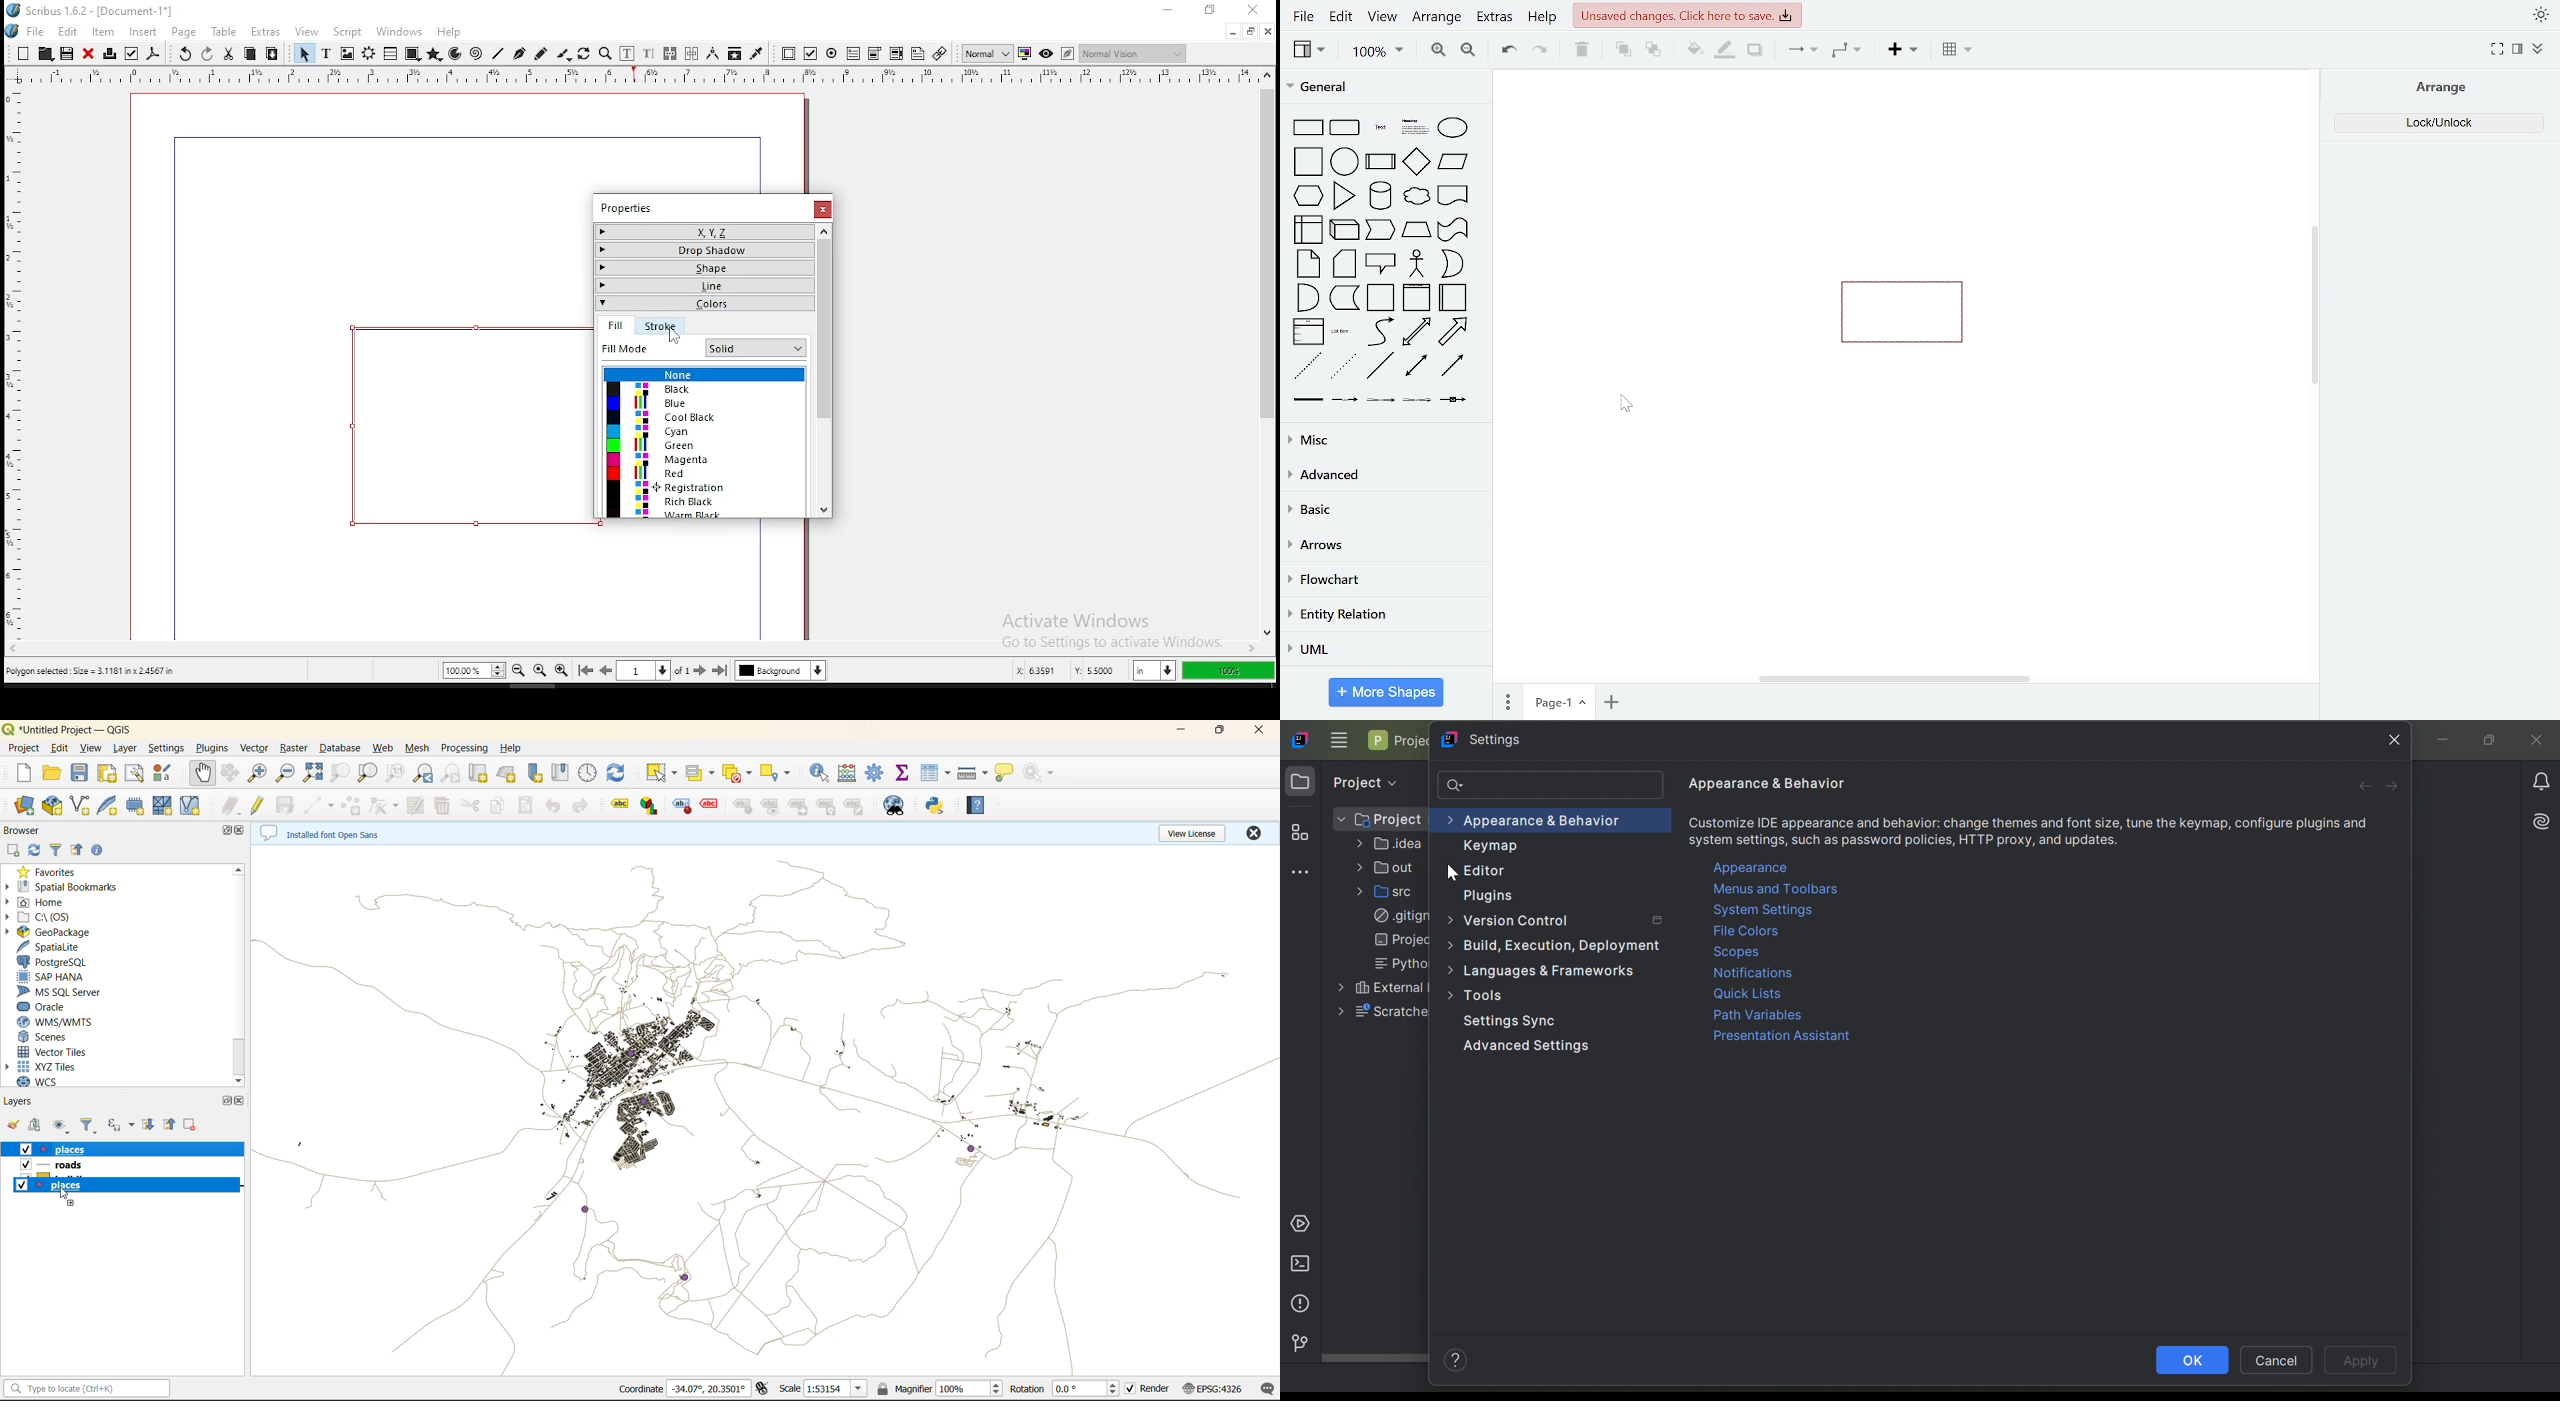 Image resolution: width=2576 pixels, height=1428 pixels. I want to click on zoom 100%, so click(540, 670).